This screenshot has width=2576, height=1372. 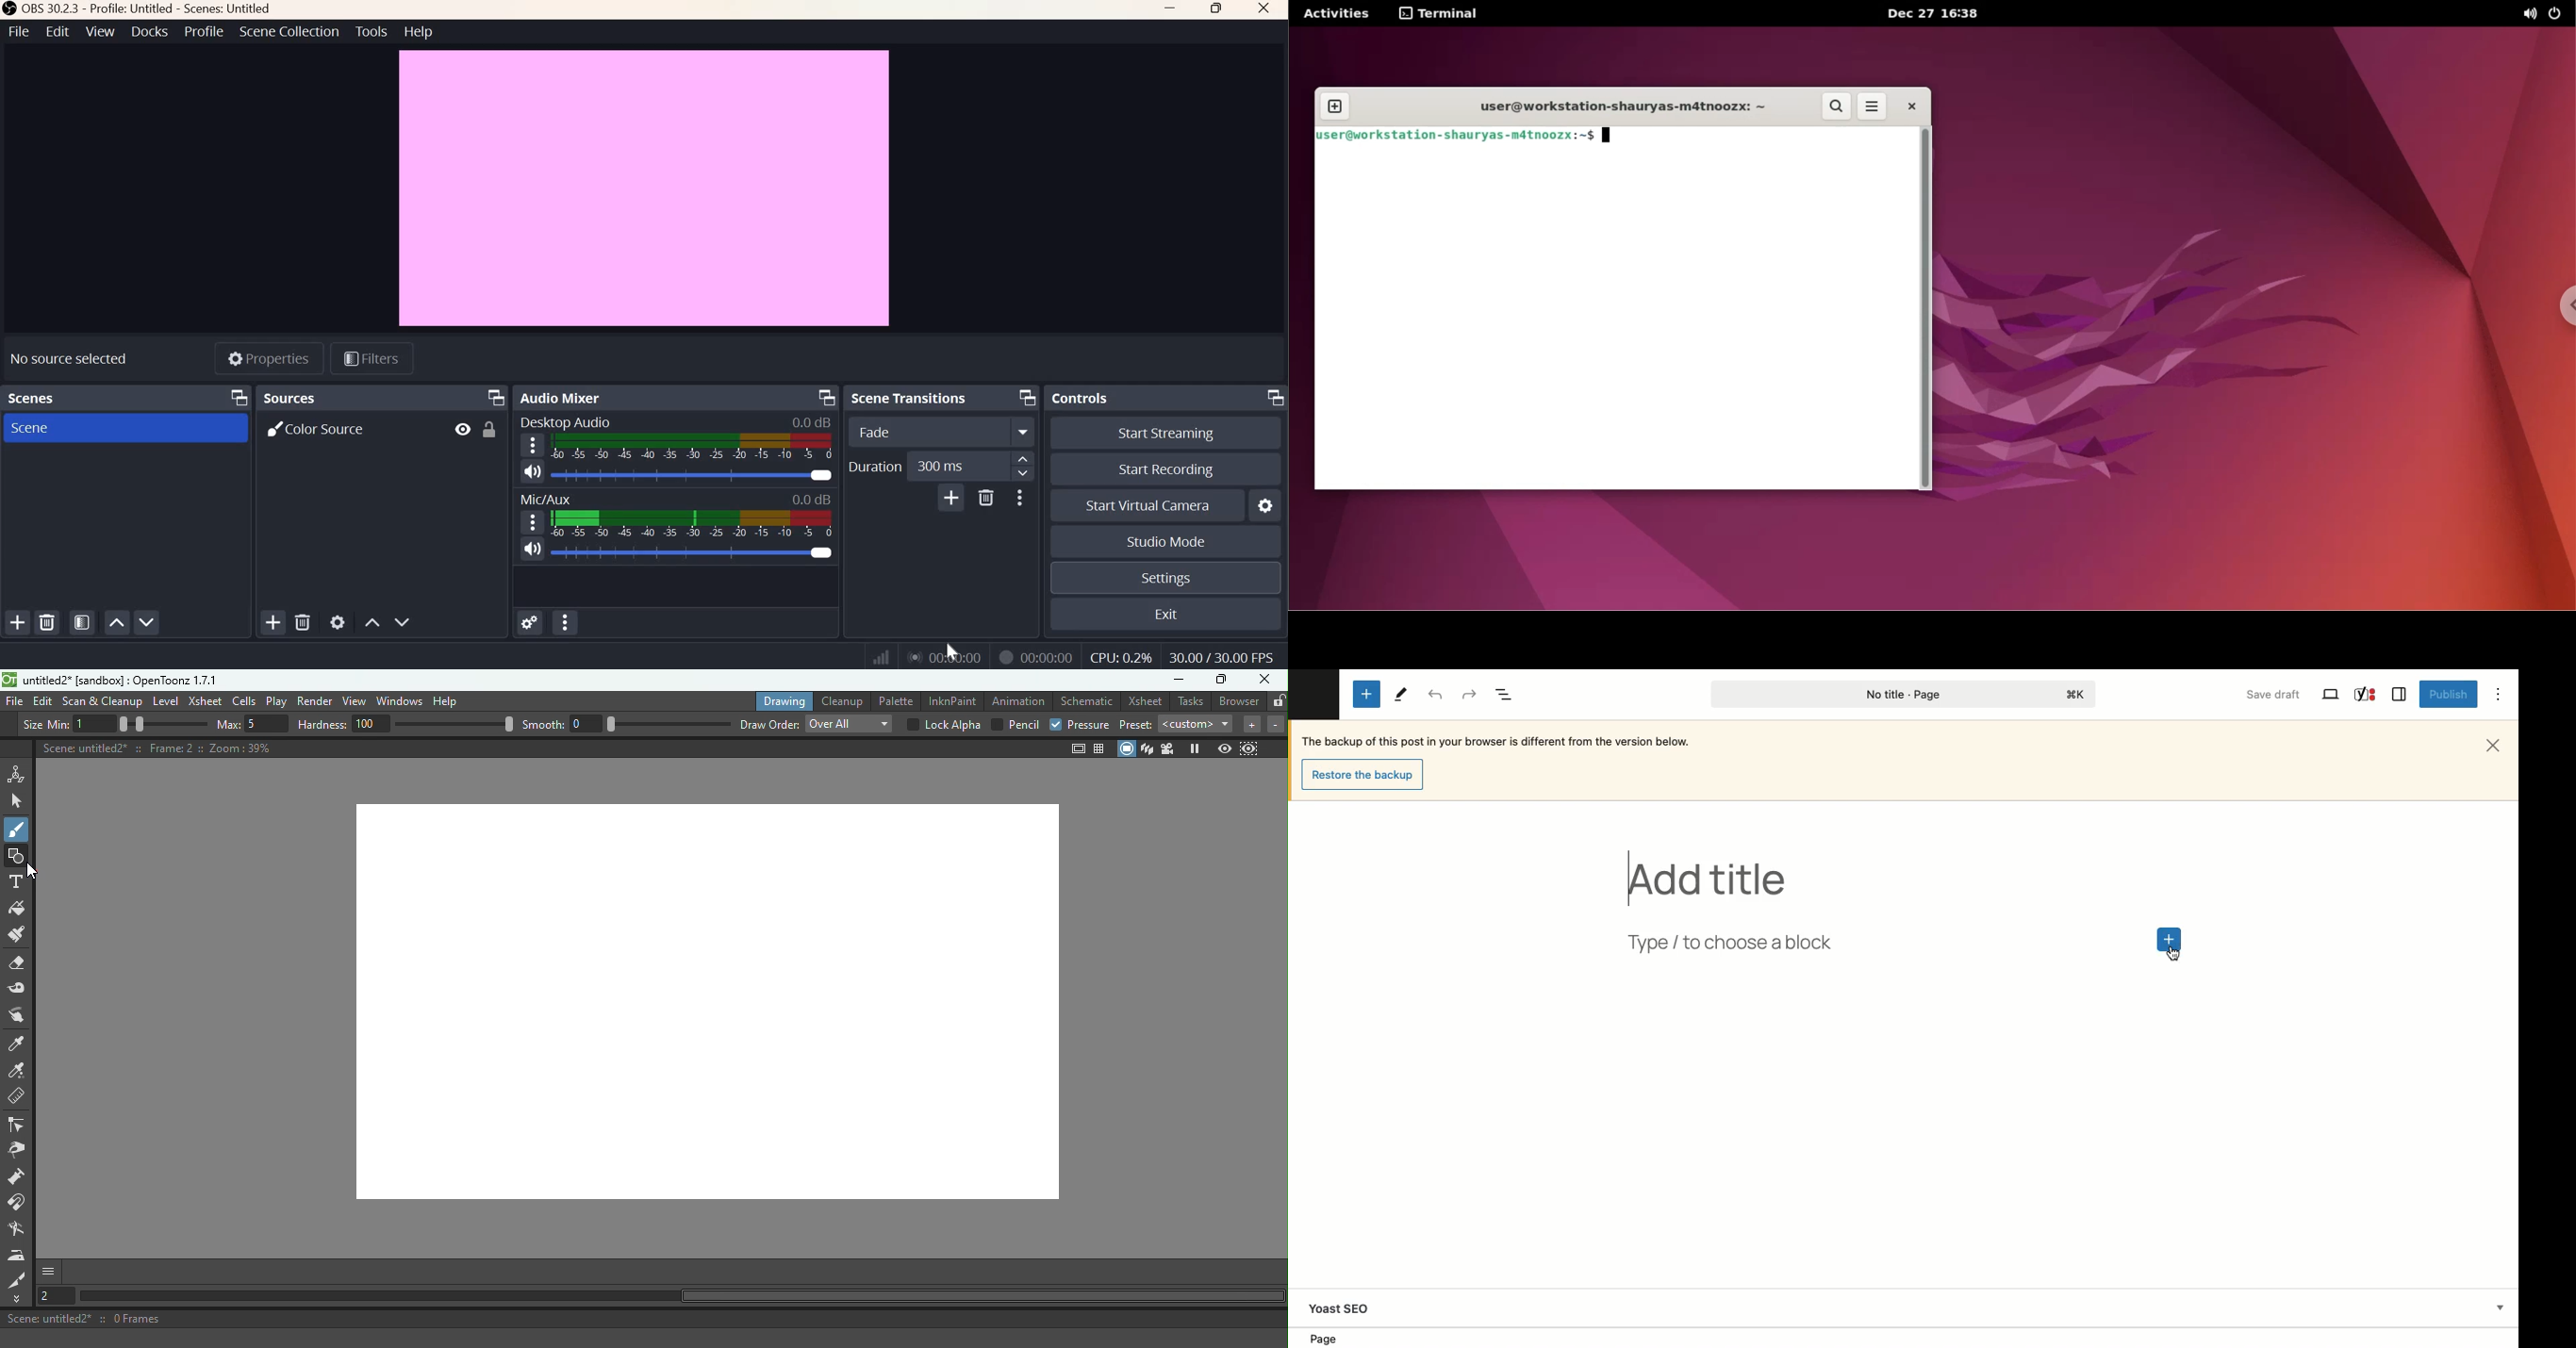 What do you see at coordinates (968, 465) in the screenshot?
I see `Duration Input` at bounding box center [968, 465].